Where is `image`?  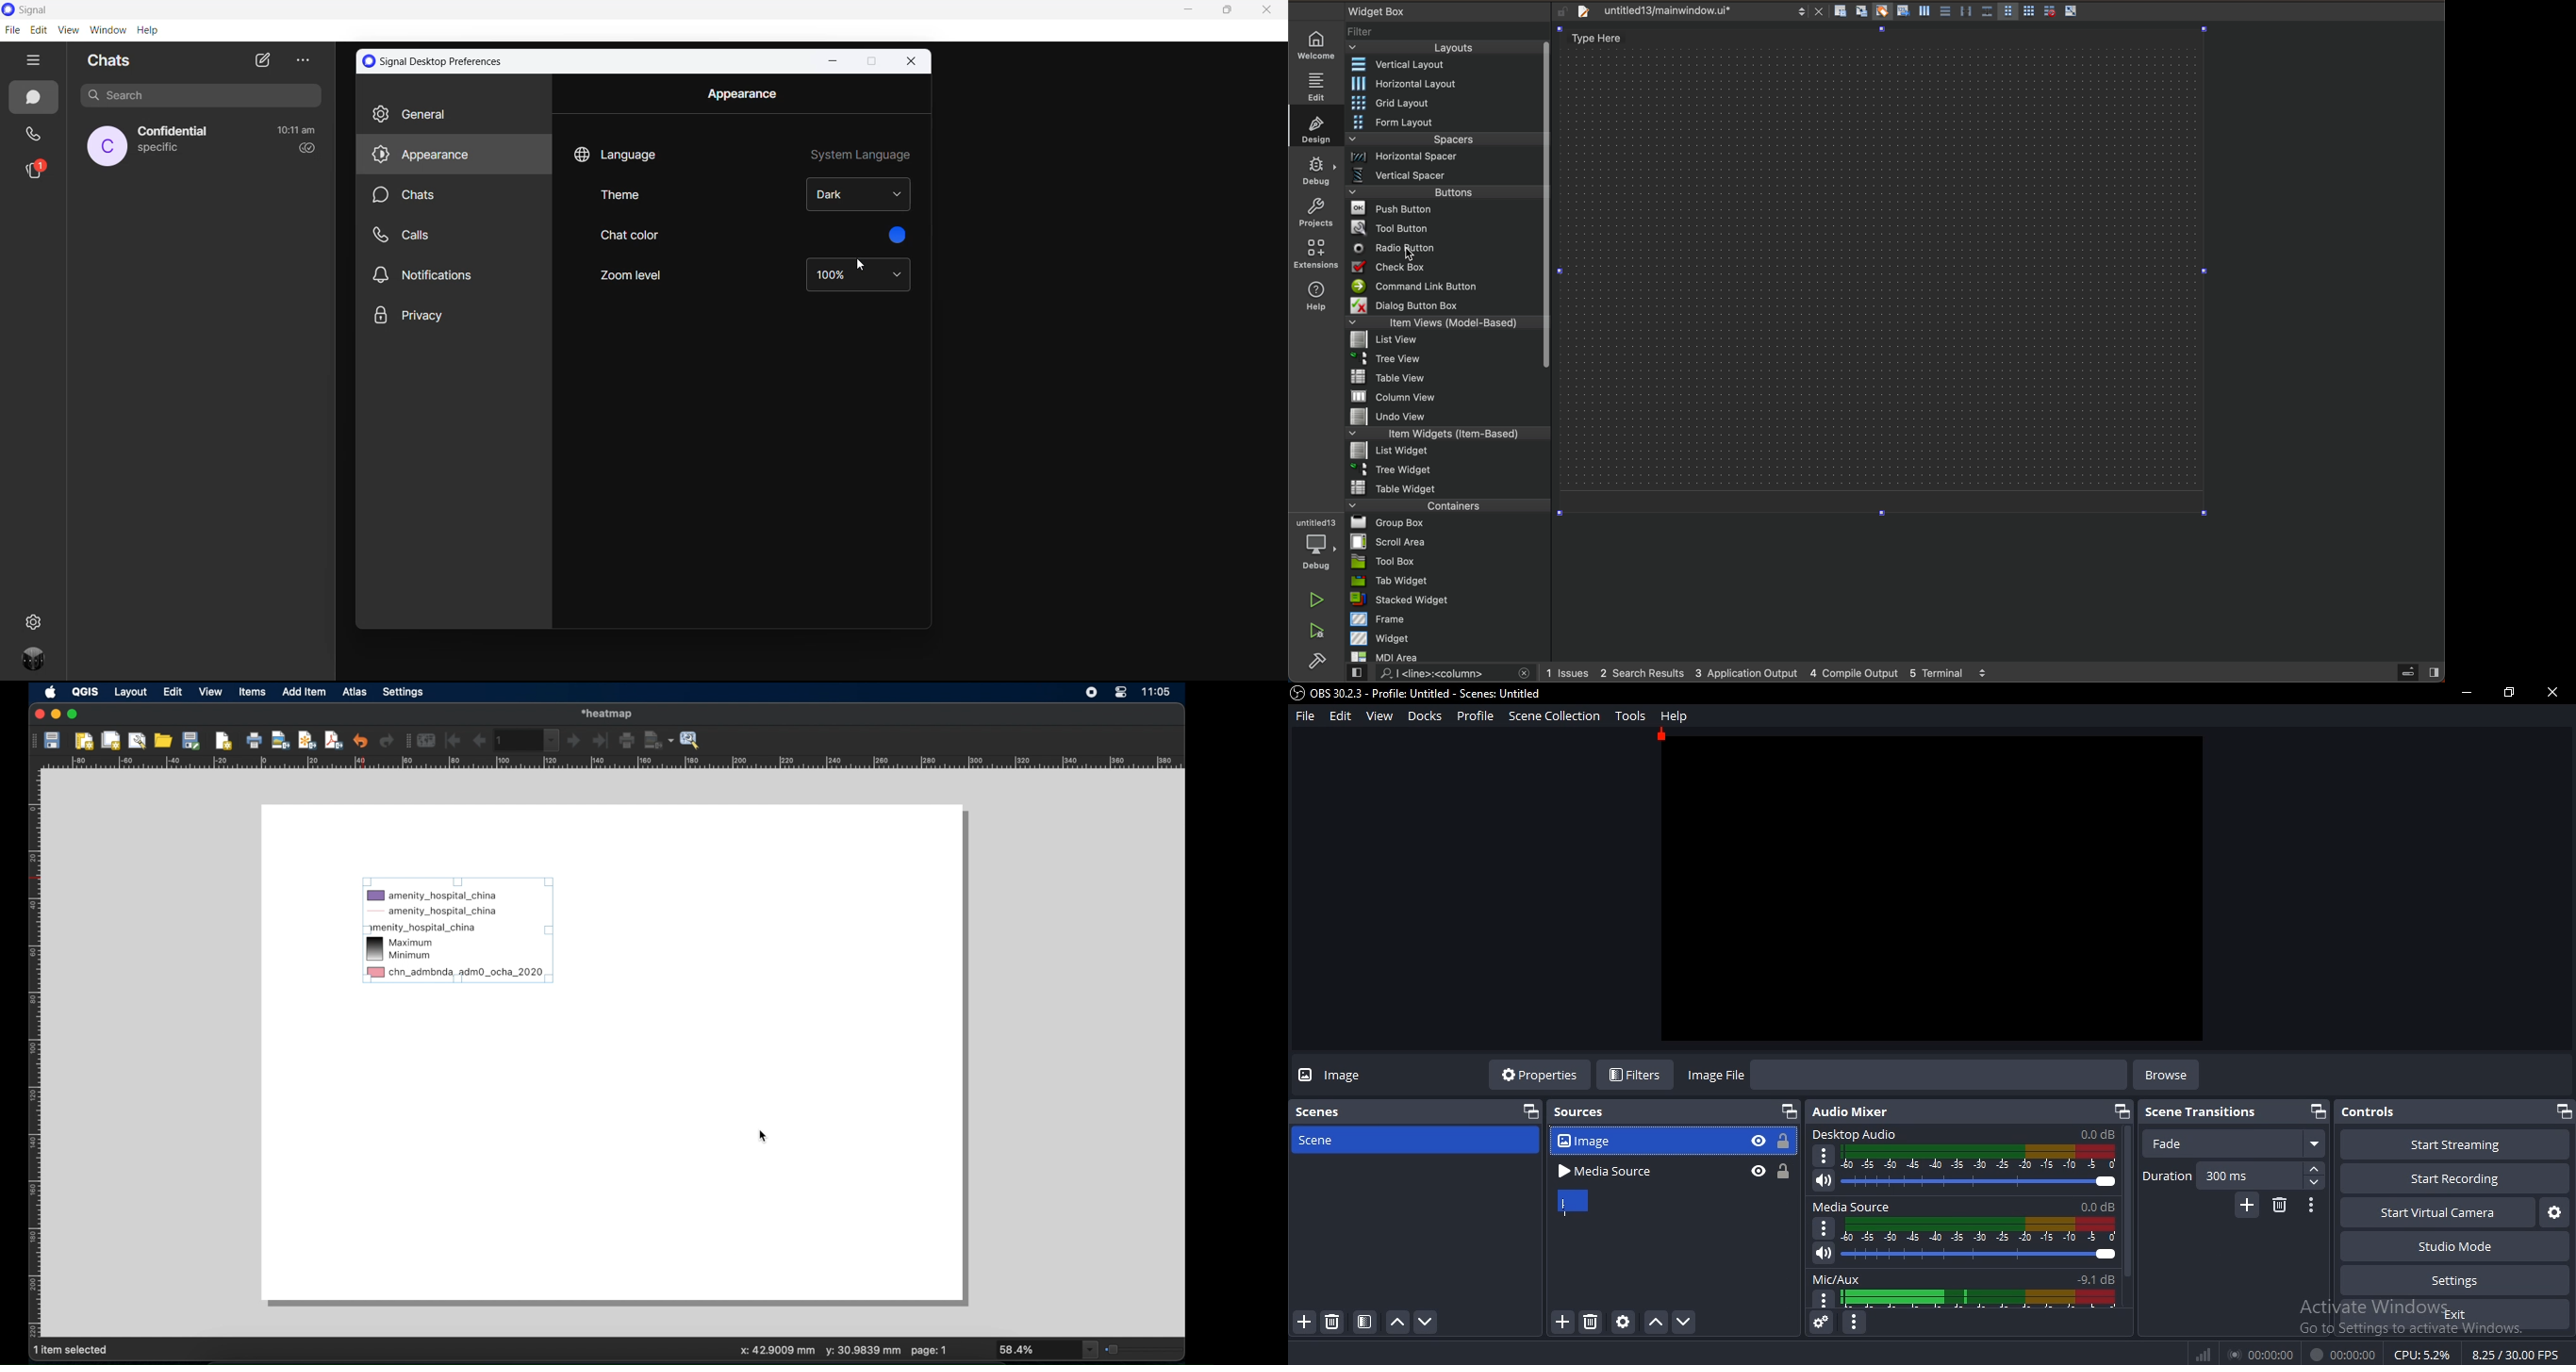 image is located at coordinates (1933, 888).